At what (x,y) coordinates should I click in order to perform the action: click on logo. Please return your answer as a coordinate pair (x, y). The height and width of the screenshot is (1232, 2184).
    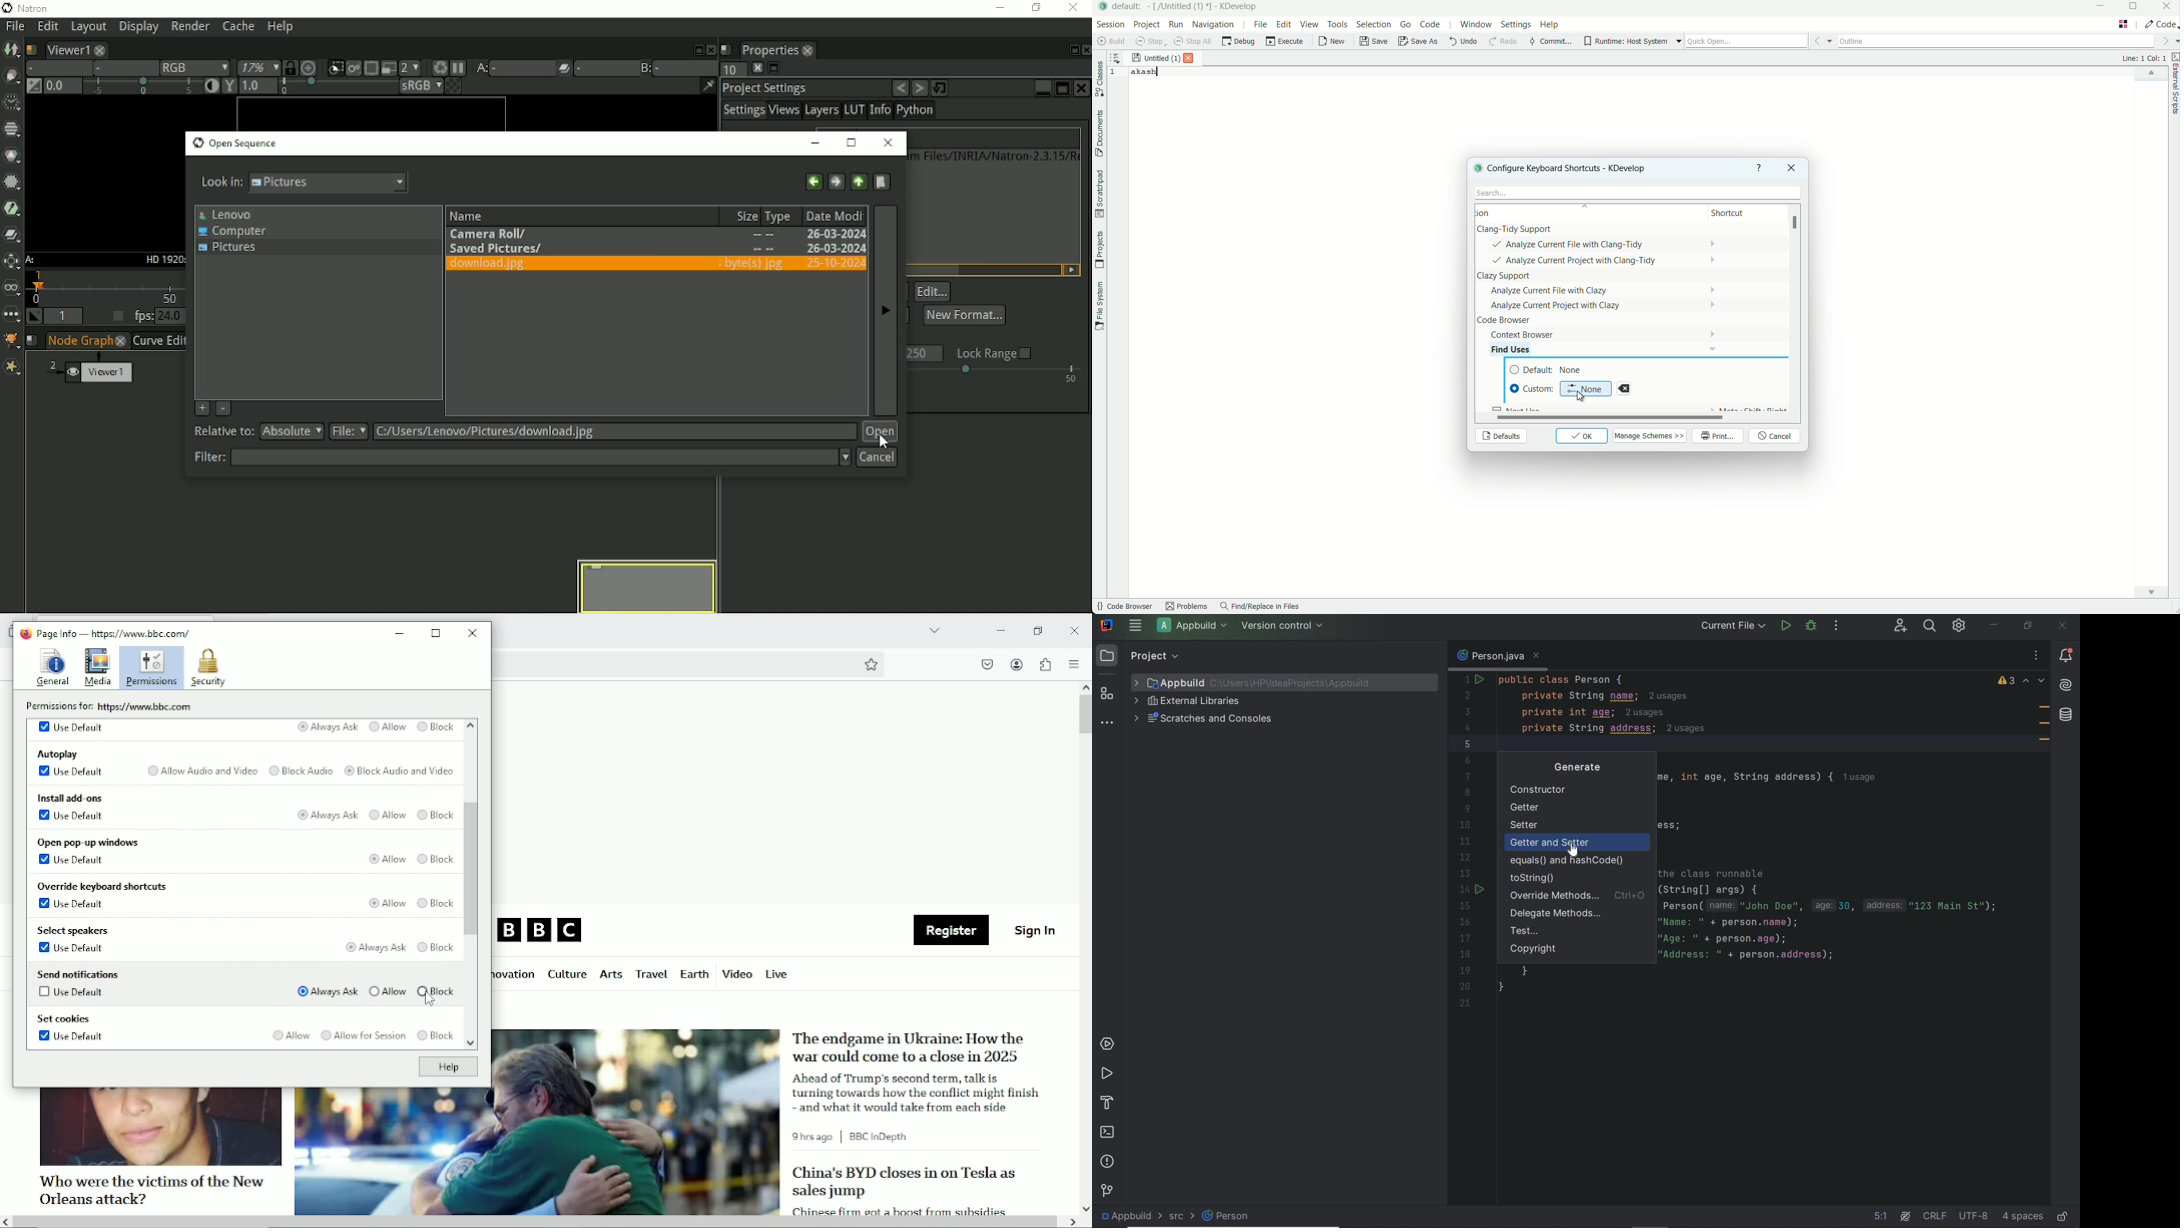
    Looking at the image, I should click on (1476, 167).